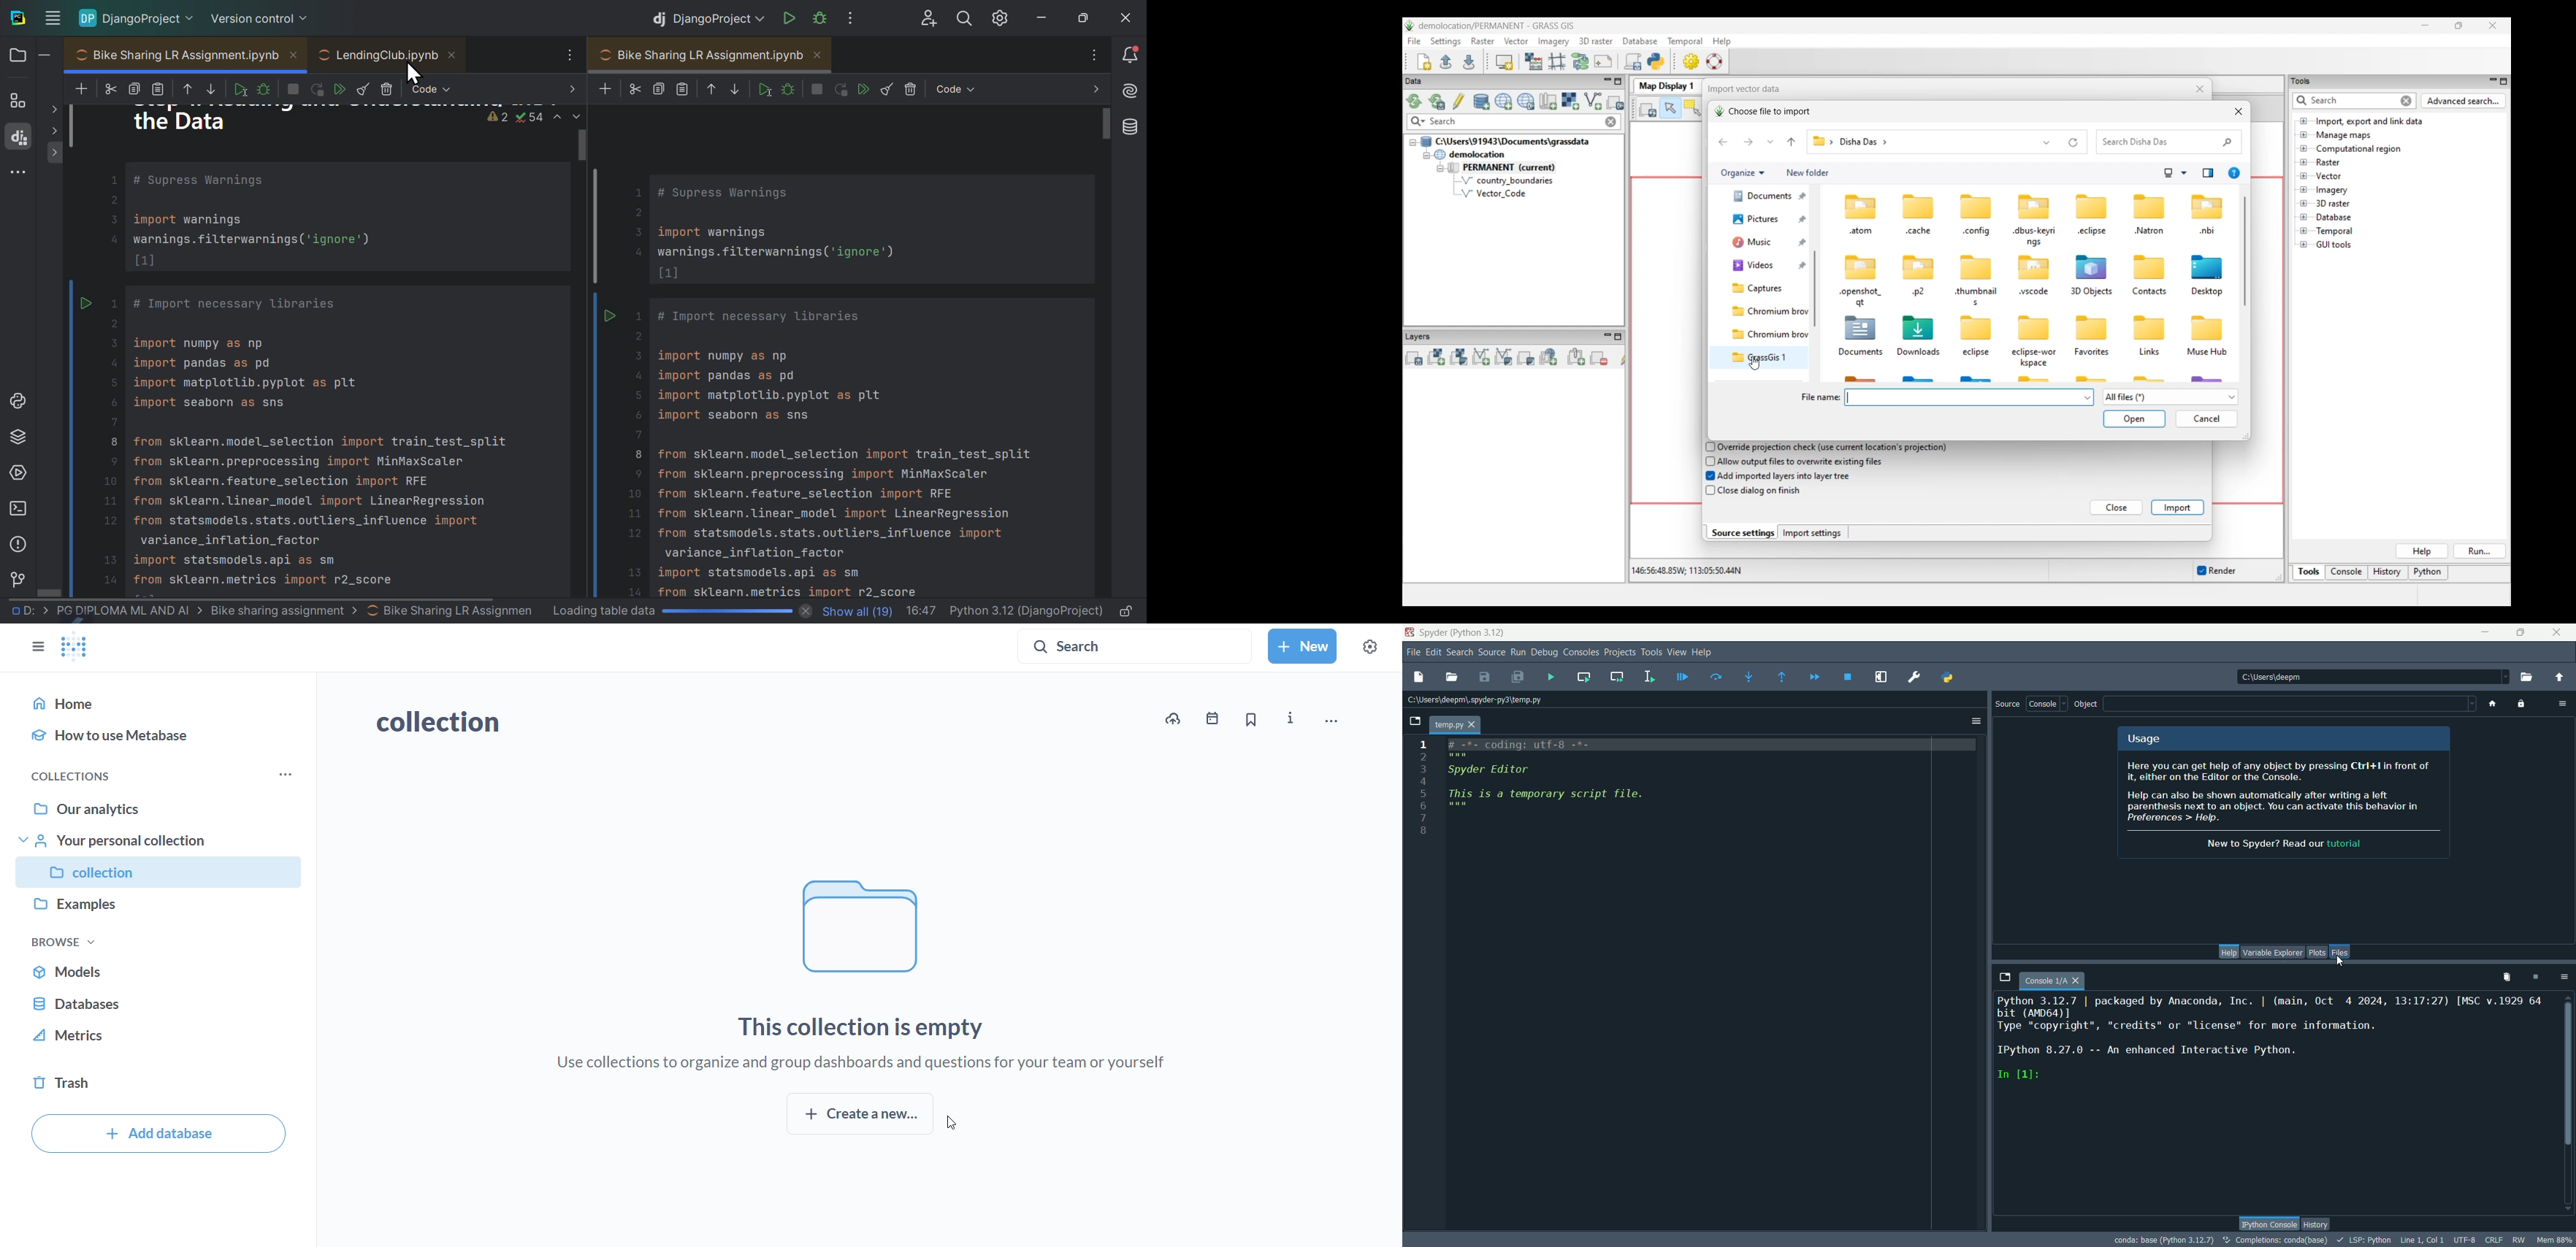 The width and height of the screenshot is (2576, 1260). Describe the element at coordinates (1091, 56) in the screenshot. I see `options` at that location.